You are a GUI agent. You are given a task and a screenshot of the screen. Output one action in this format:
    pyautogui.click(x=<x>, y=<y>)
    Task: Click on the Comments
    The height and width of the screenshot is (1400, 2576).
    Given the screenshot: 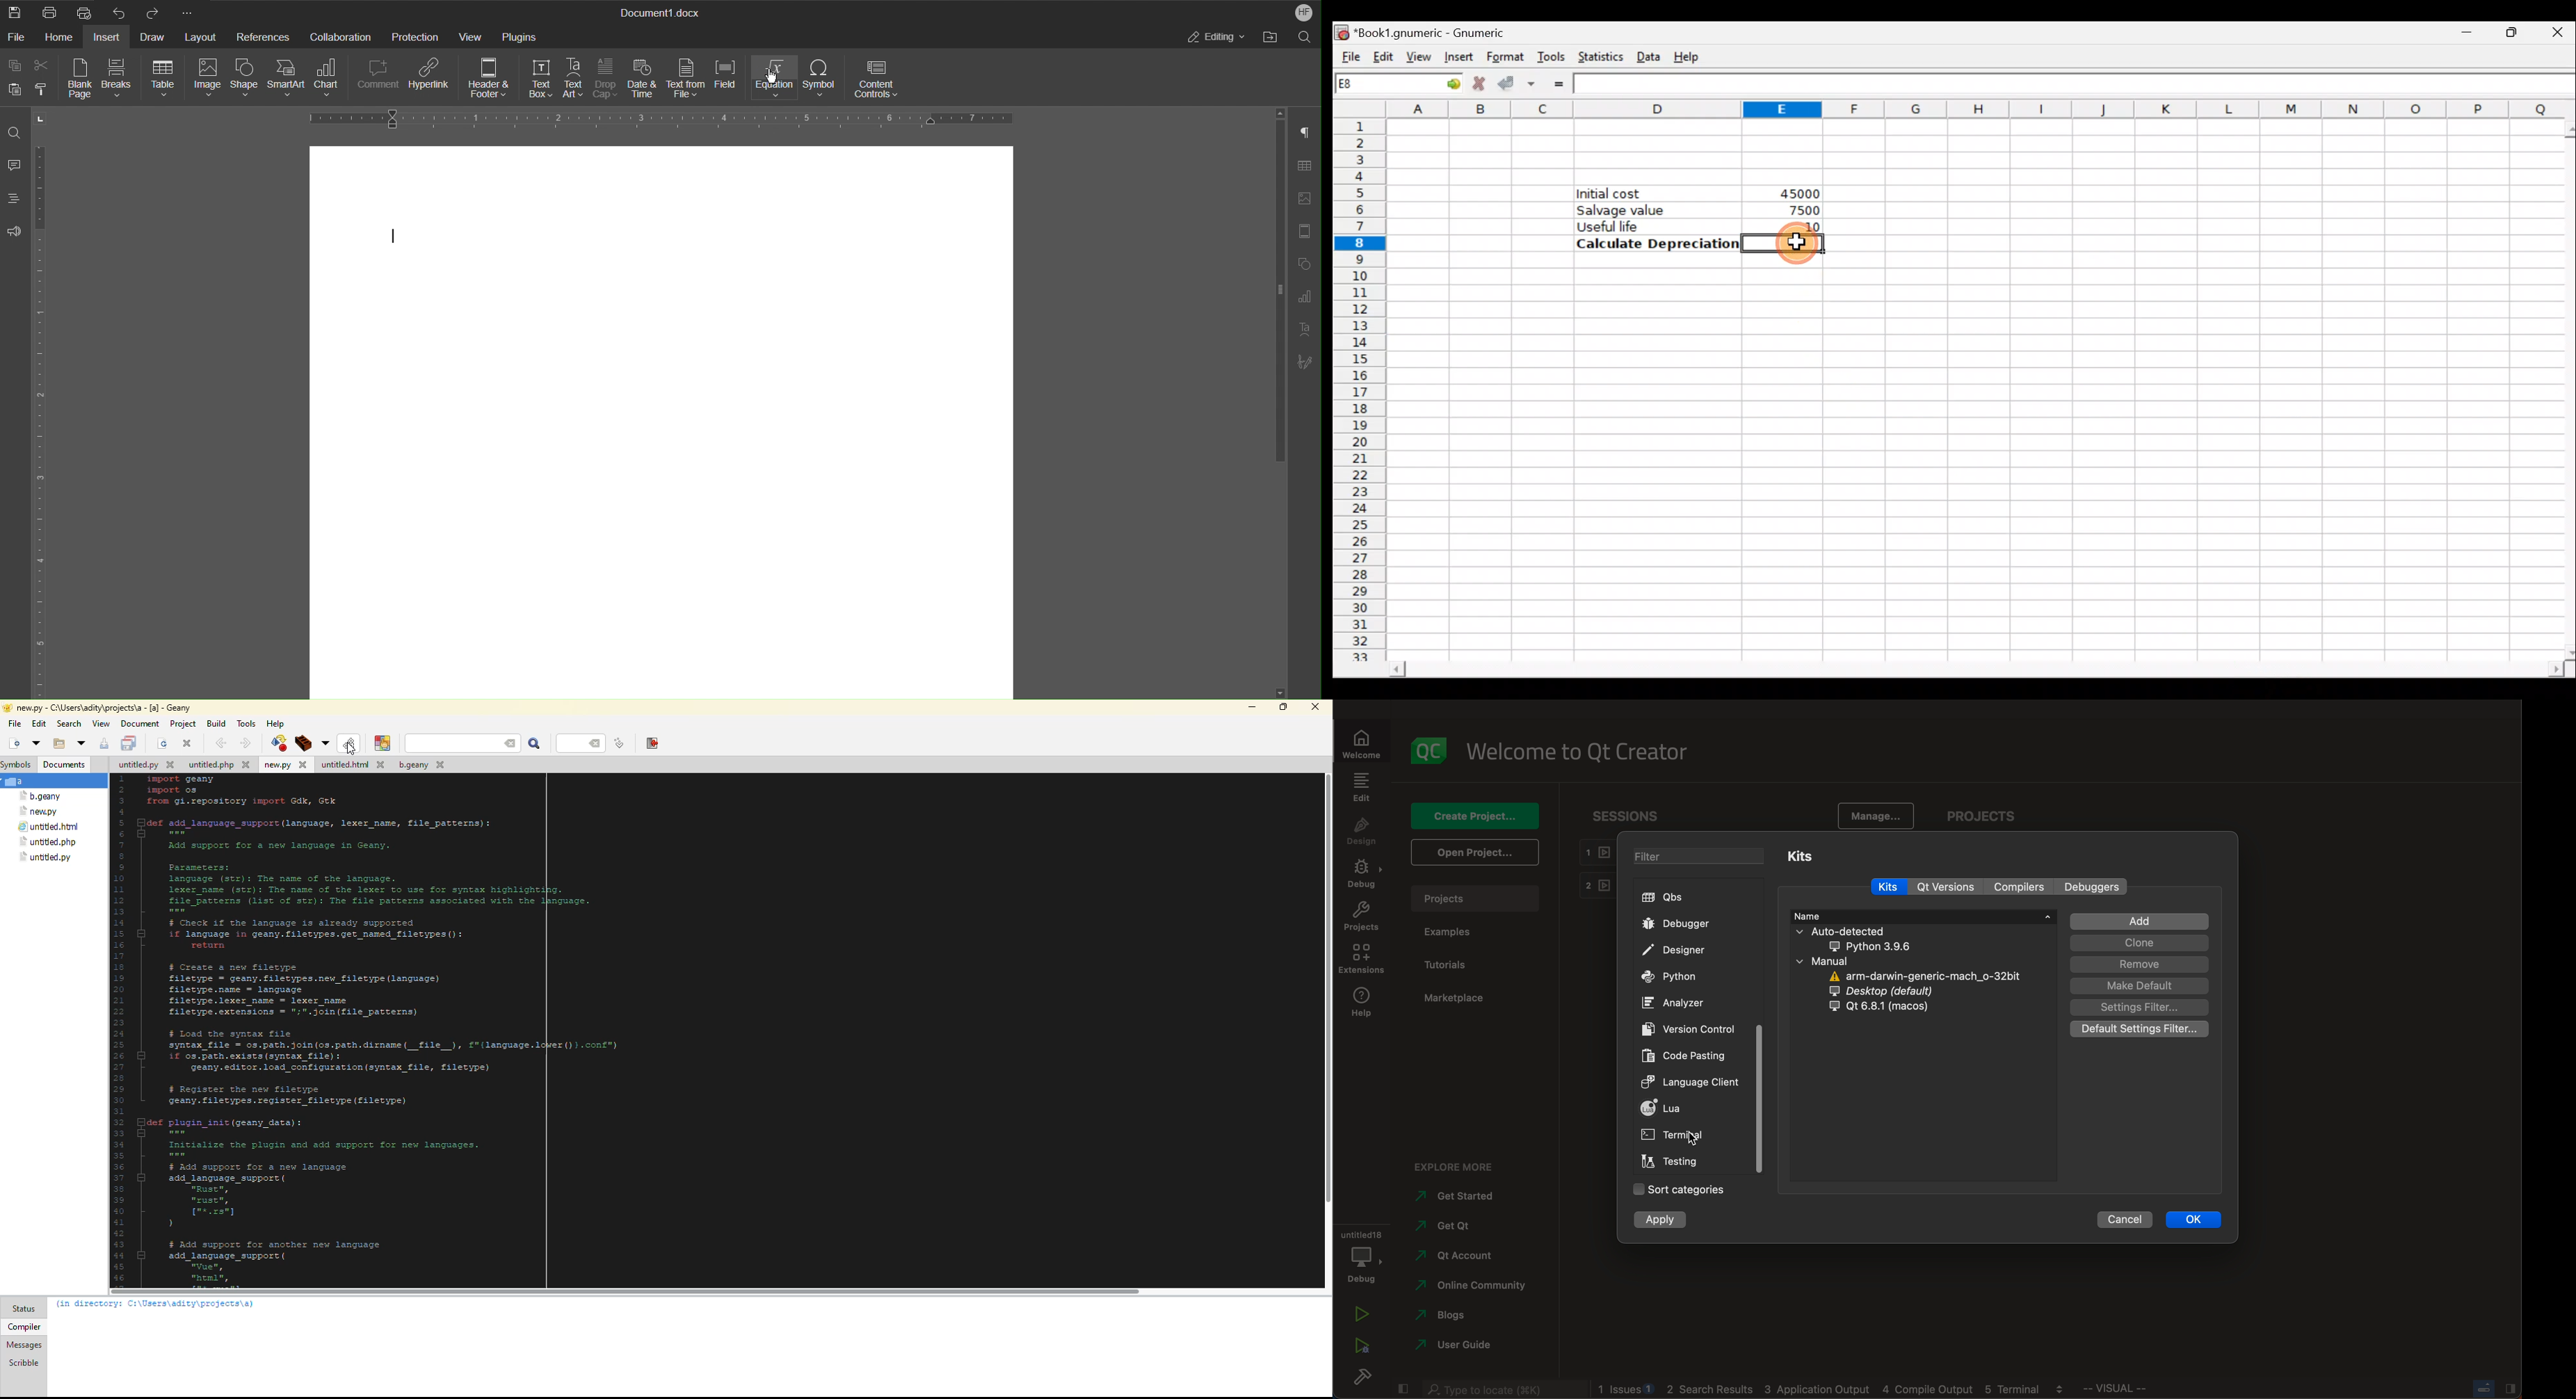 What is the action you would take?
    pyautogui.click(x=12, y=170)
    